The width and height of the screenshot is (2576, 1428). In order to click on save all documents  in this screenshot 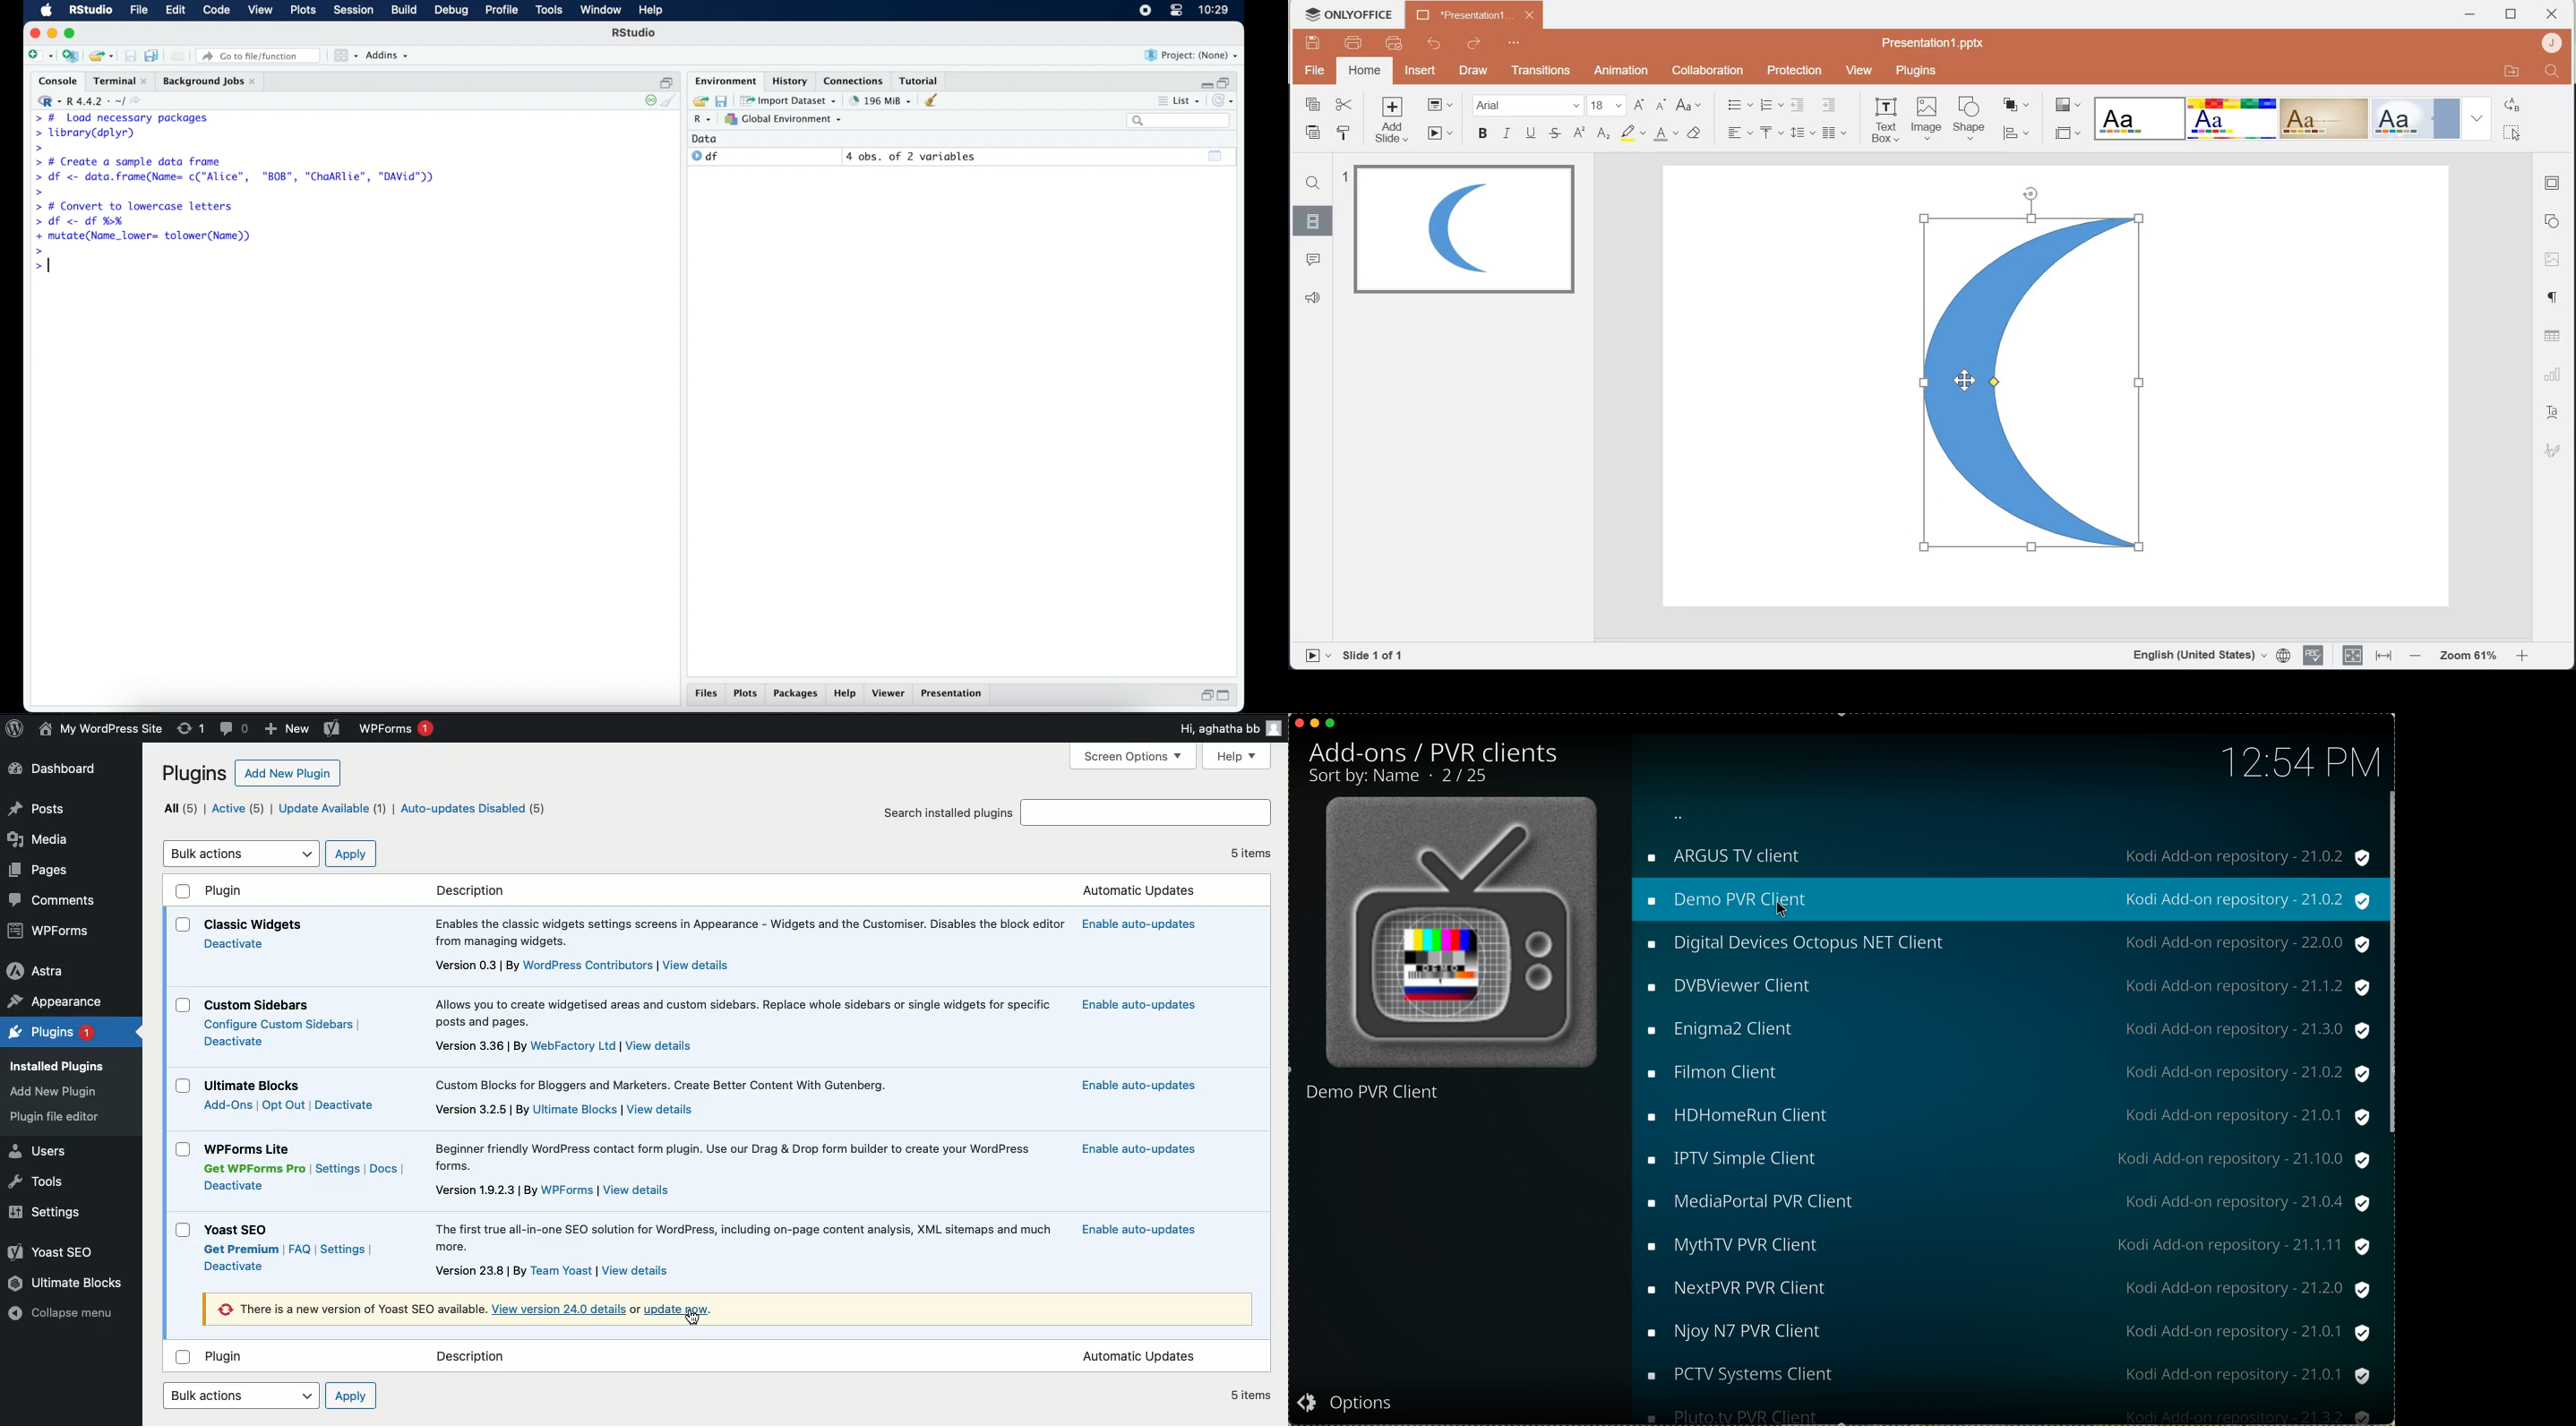, I will do `click(153, 55)`.